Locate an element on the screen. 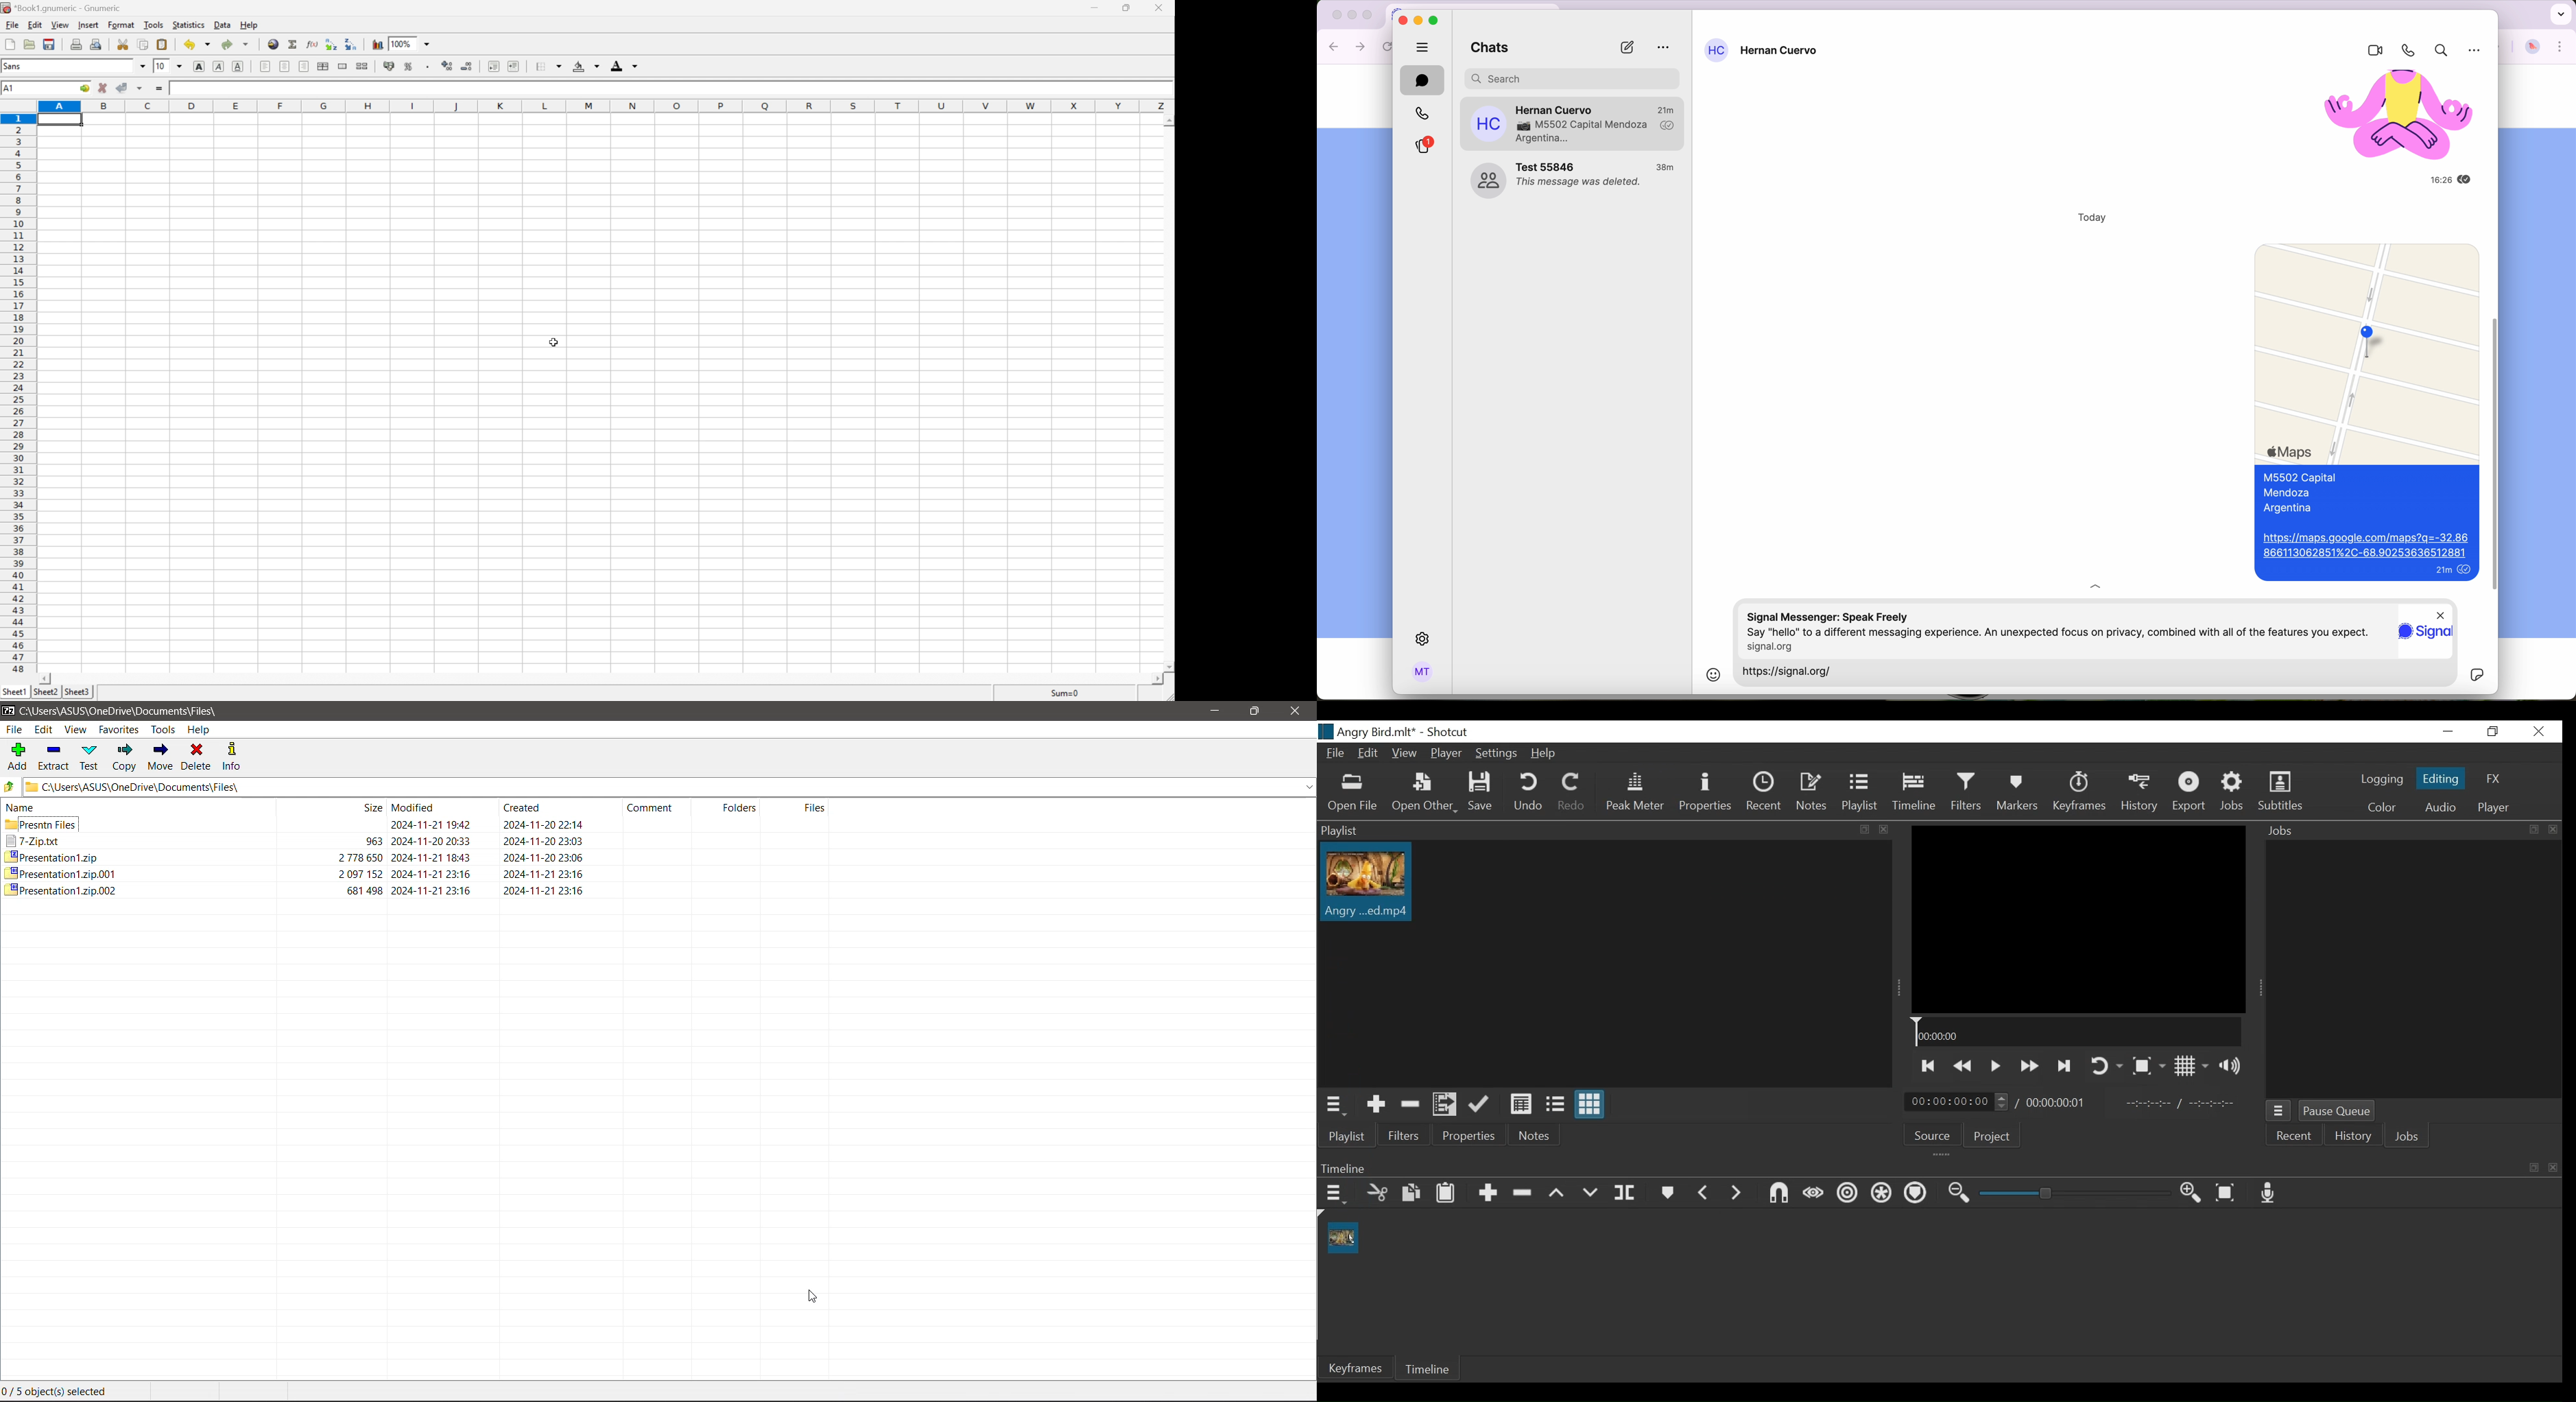 This screenshot has width=2576, height=1428. File is located at coordinates (1334, 752).